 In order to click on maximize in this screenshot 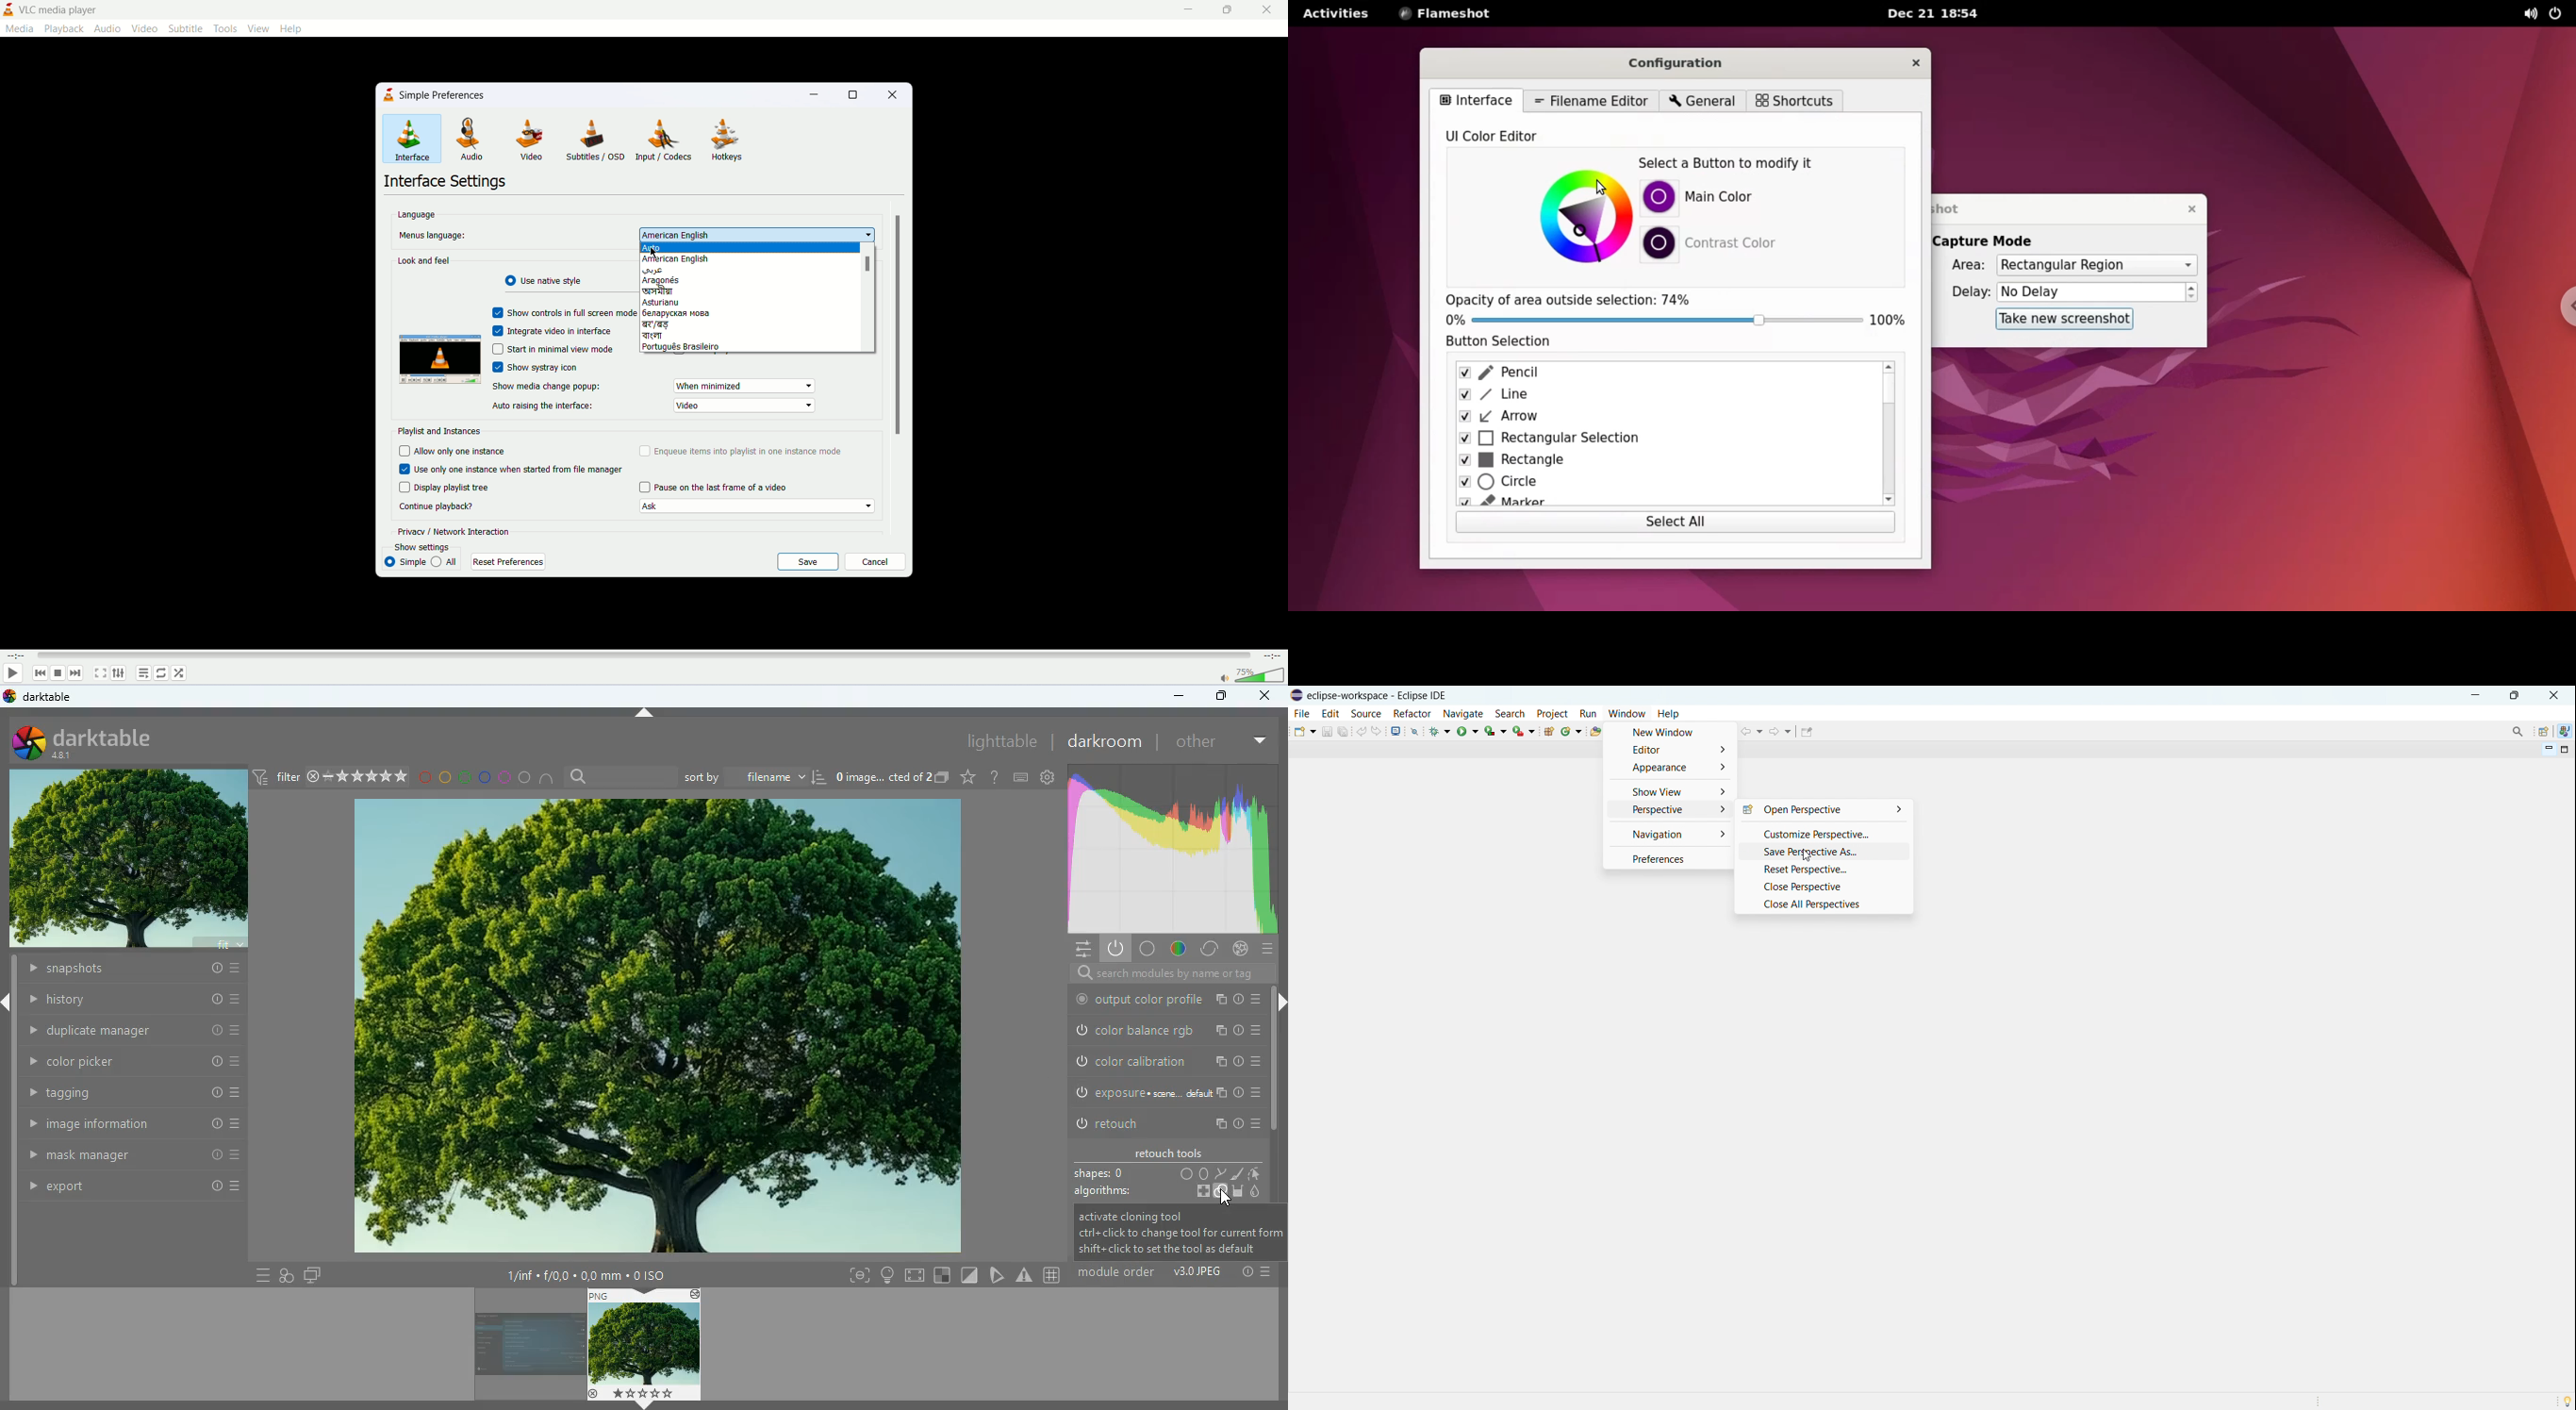, I will do `click(847, 93)`.